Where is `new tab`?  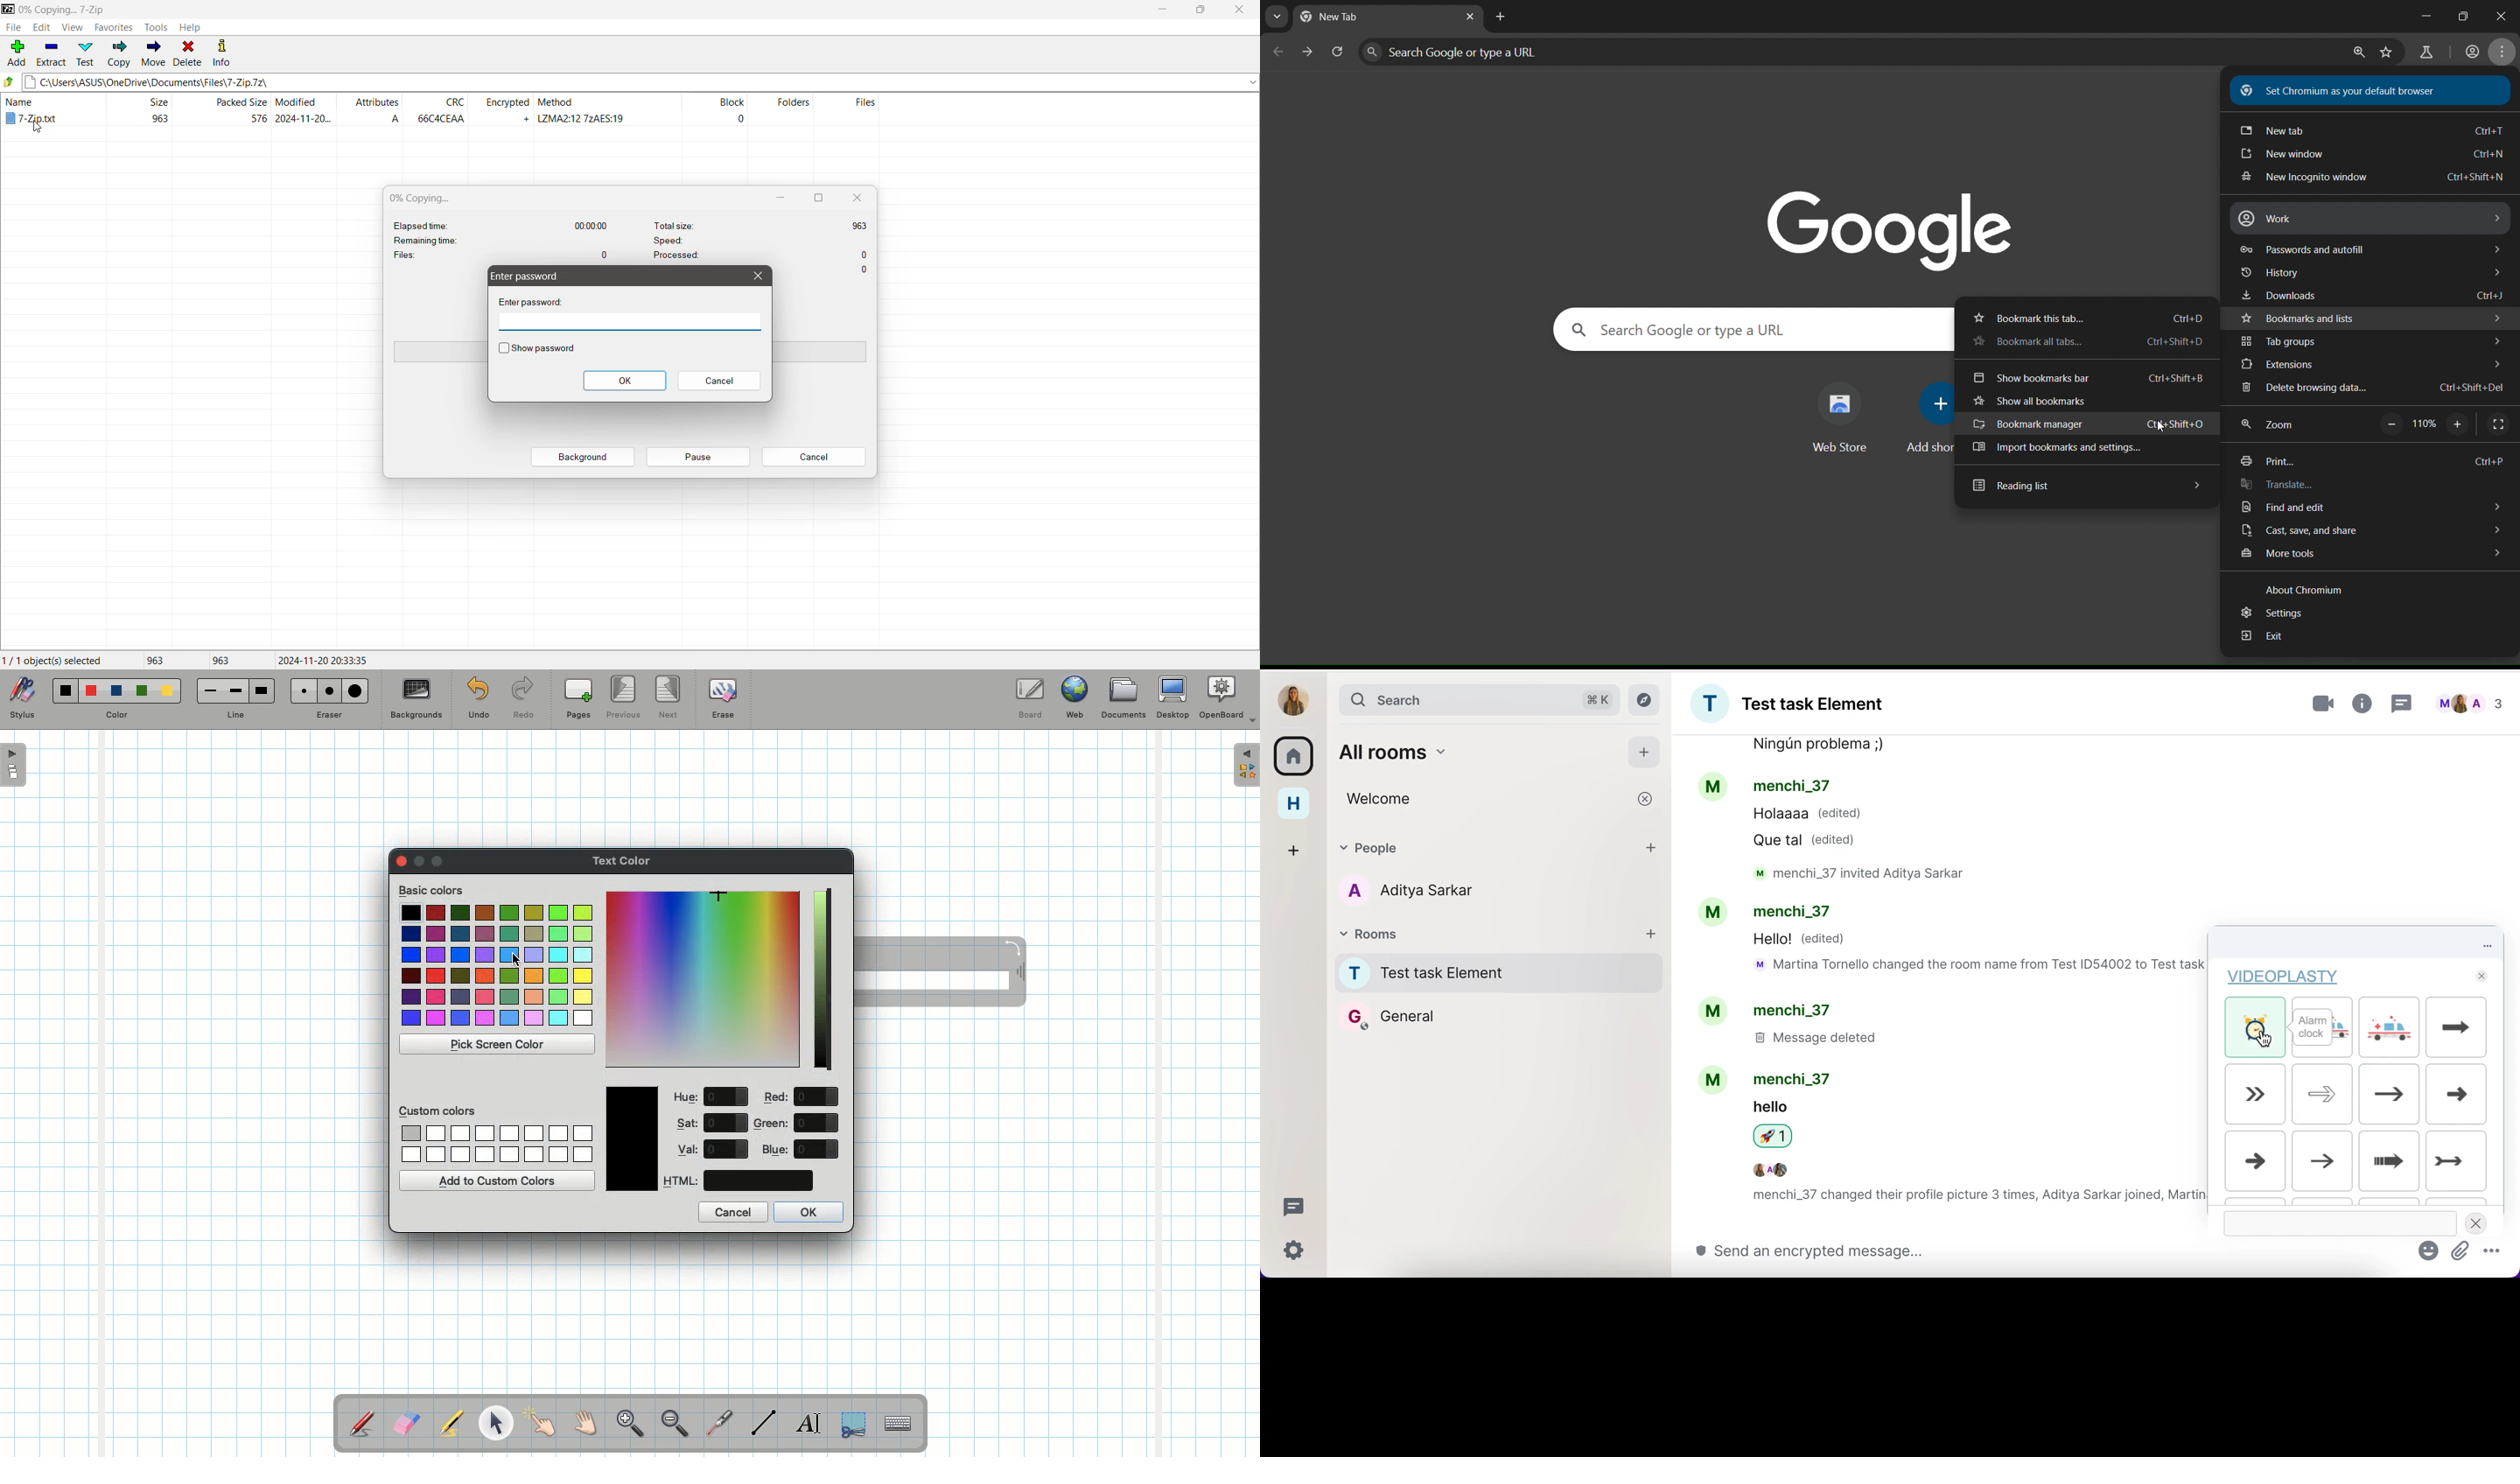 new tab is located at coordinates (2370, 132).